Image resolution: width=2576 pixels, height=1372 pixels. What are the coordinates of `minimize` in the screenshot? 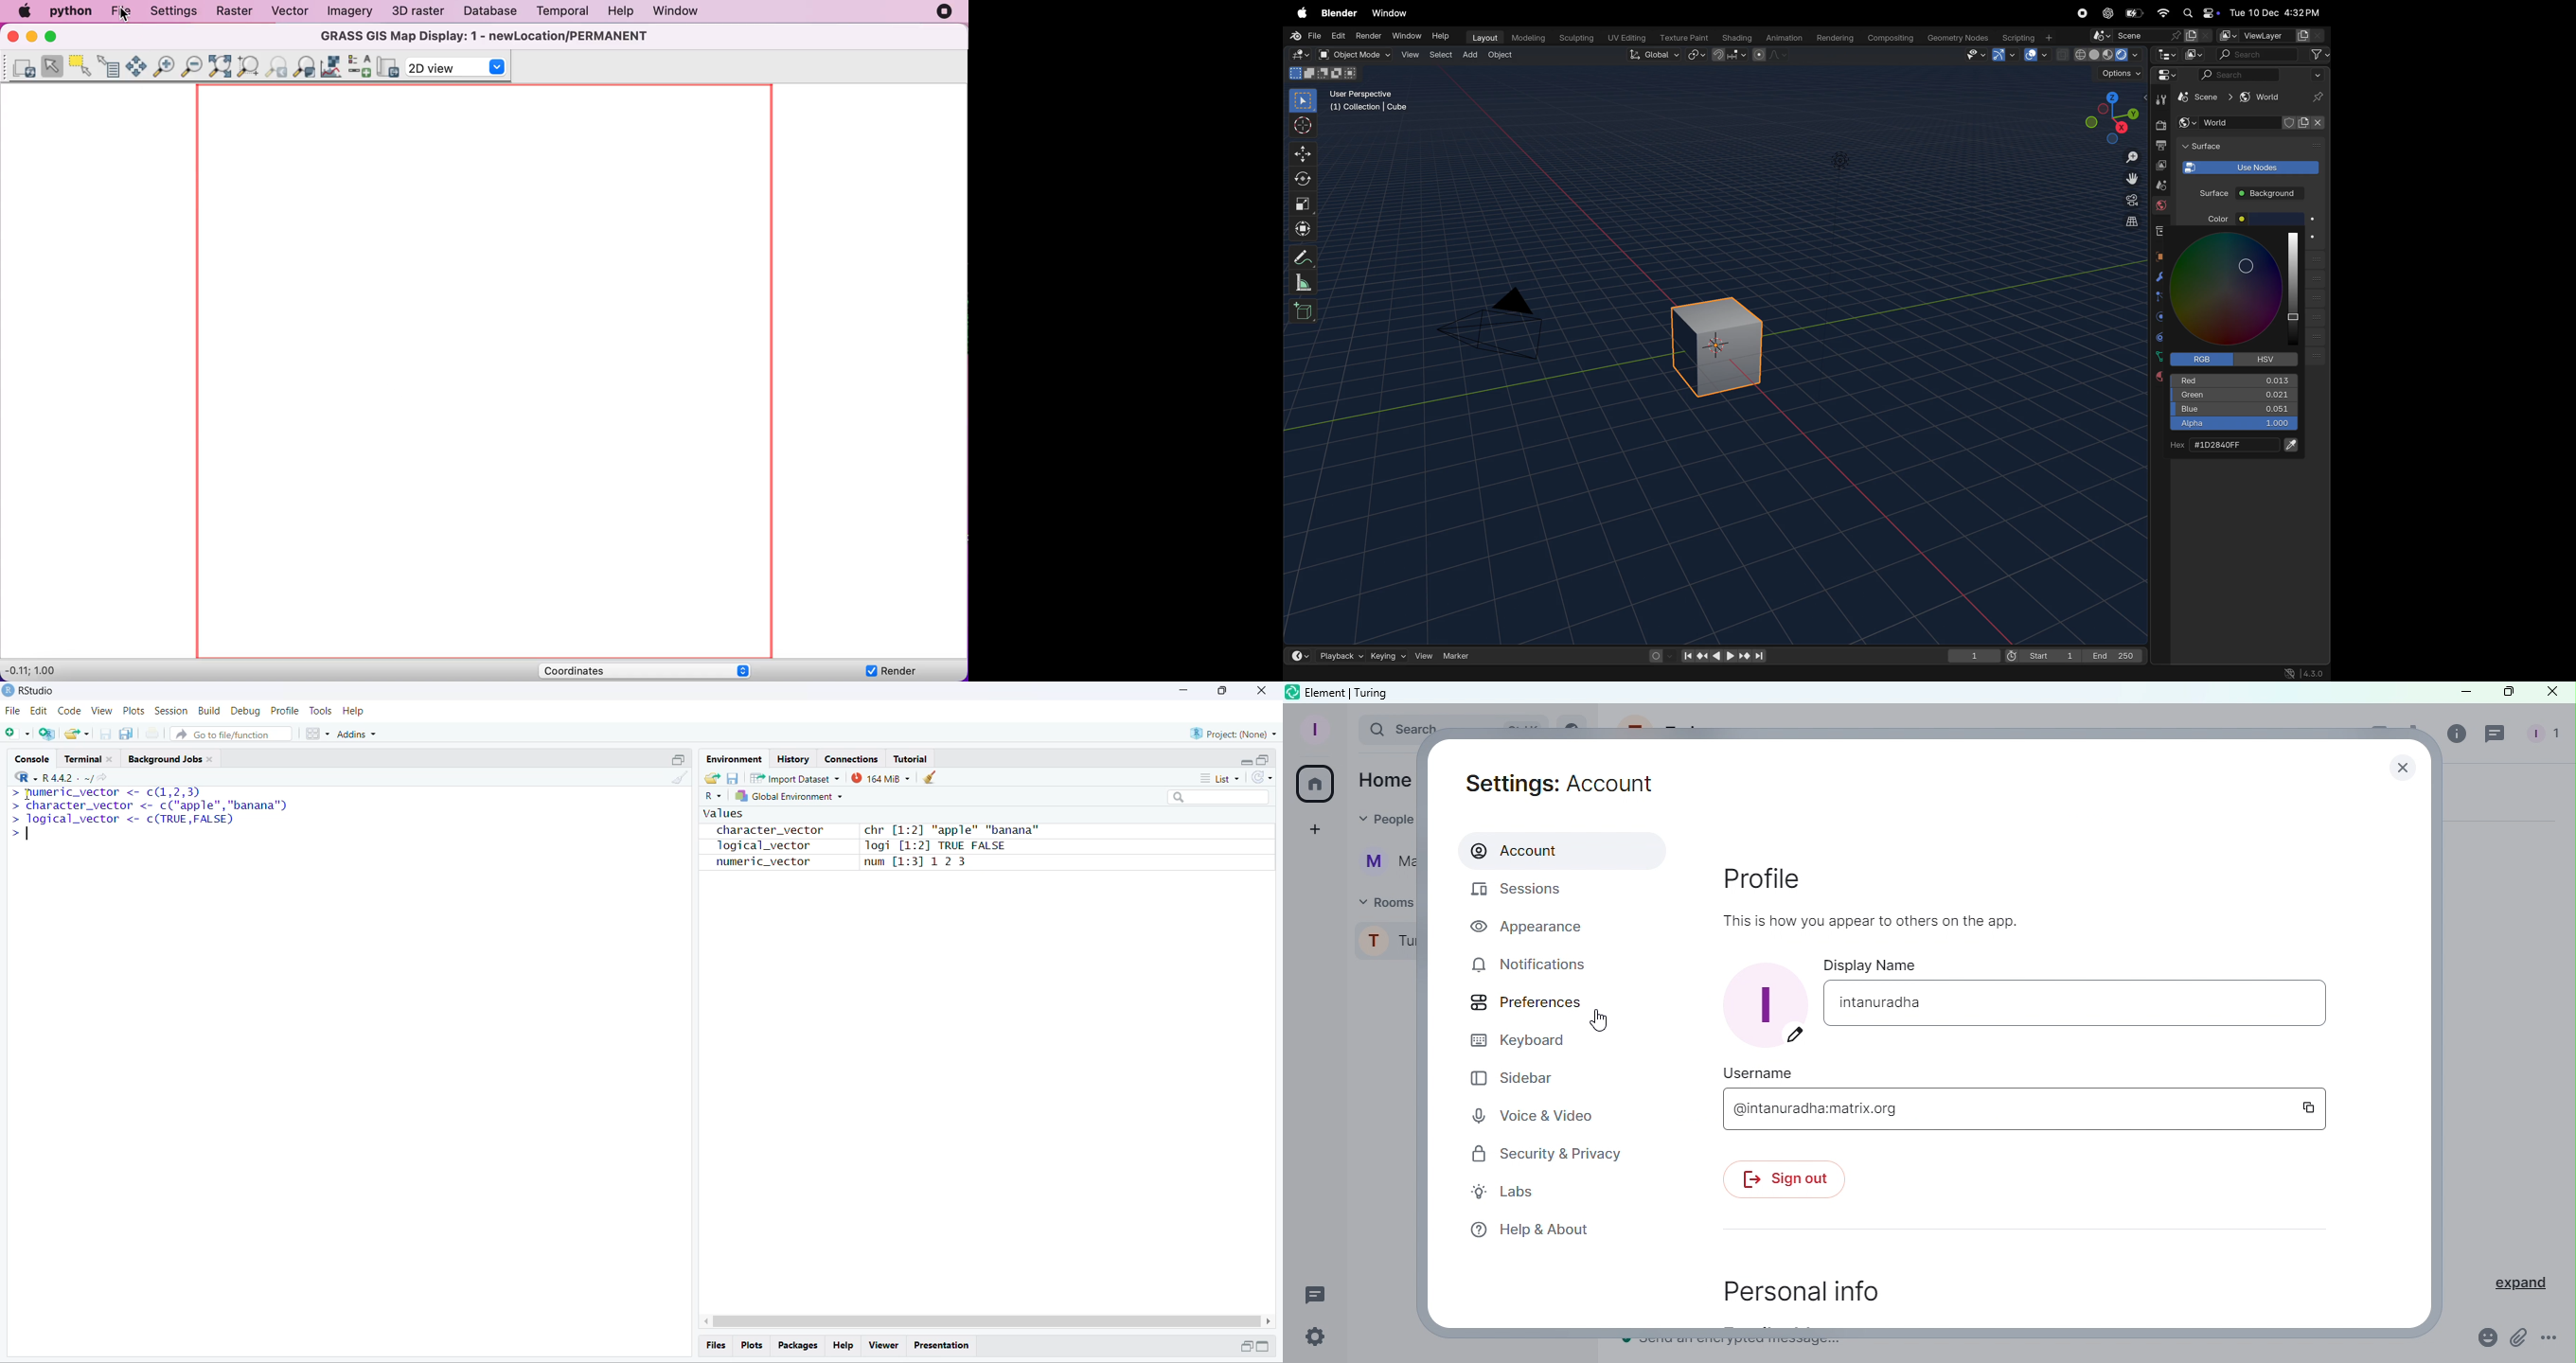 It's located at (1247, 763).